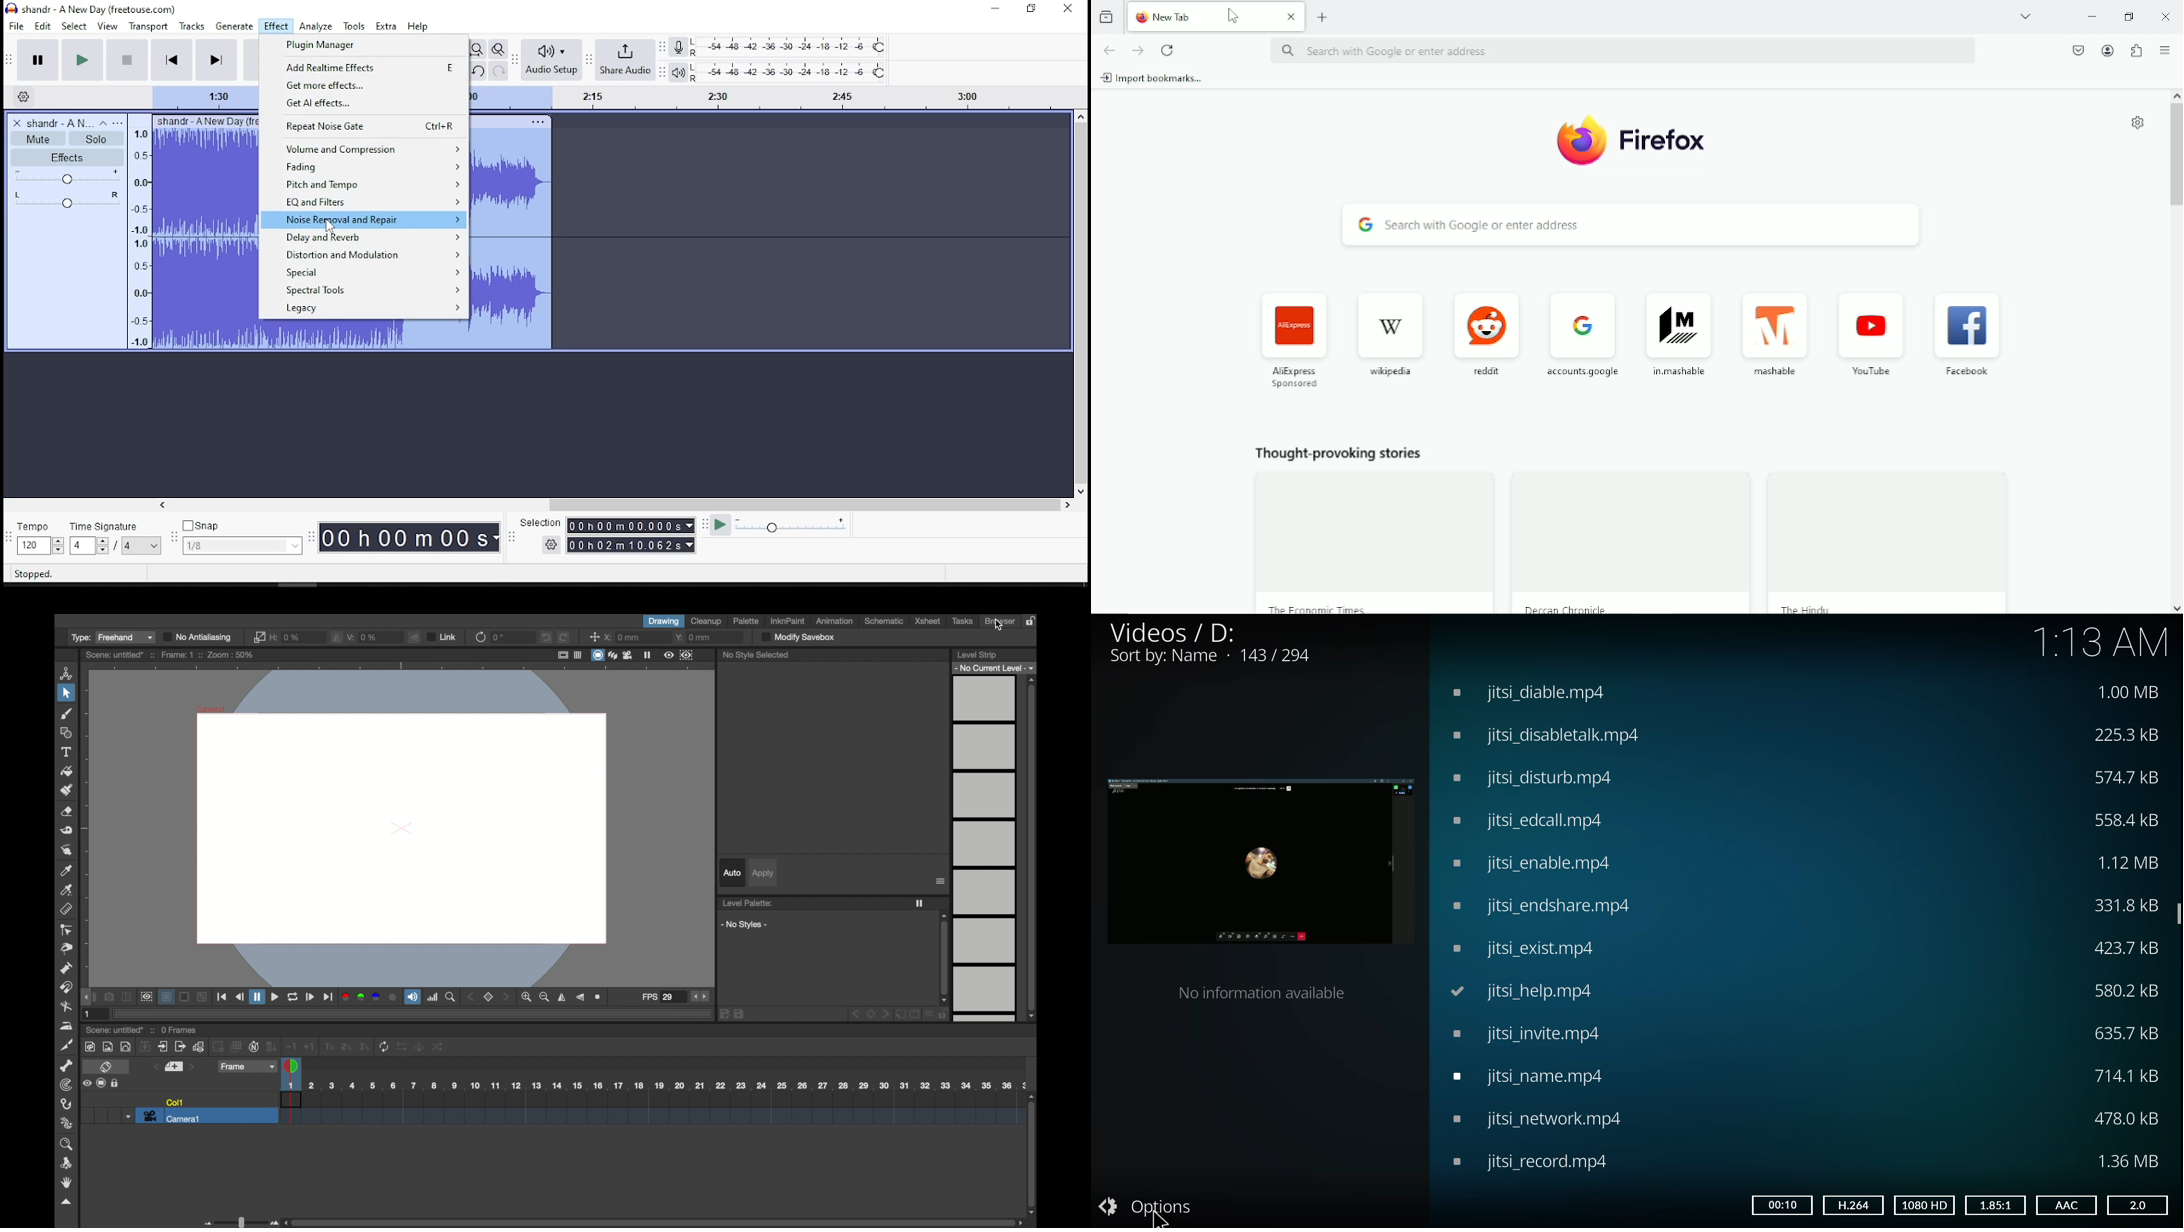 Image resolution: width=2184 pixels, height=1232 pixels. Describe the element at coordinates (476, 49) in the screenshot. I see `fit project to width` at that location.